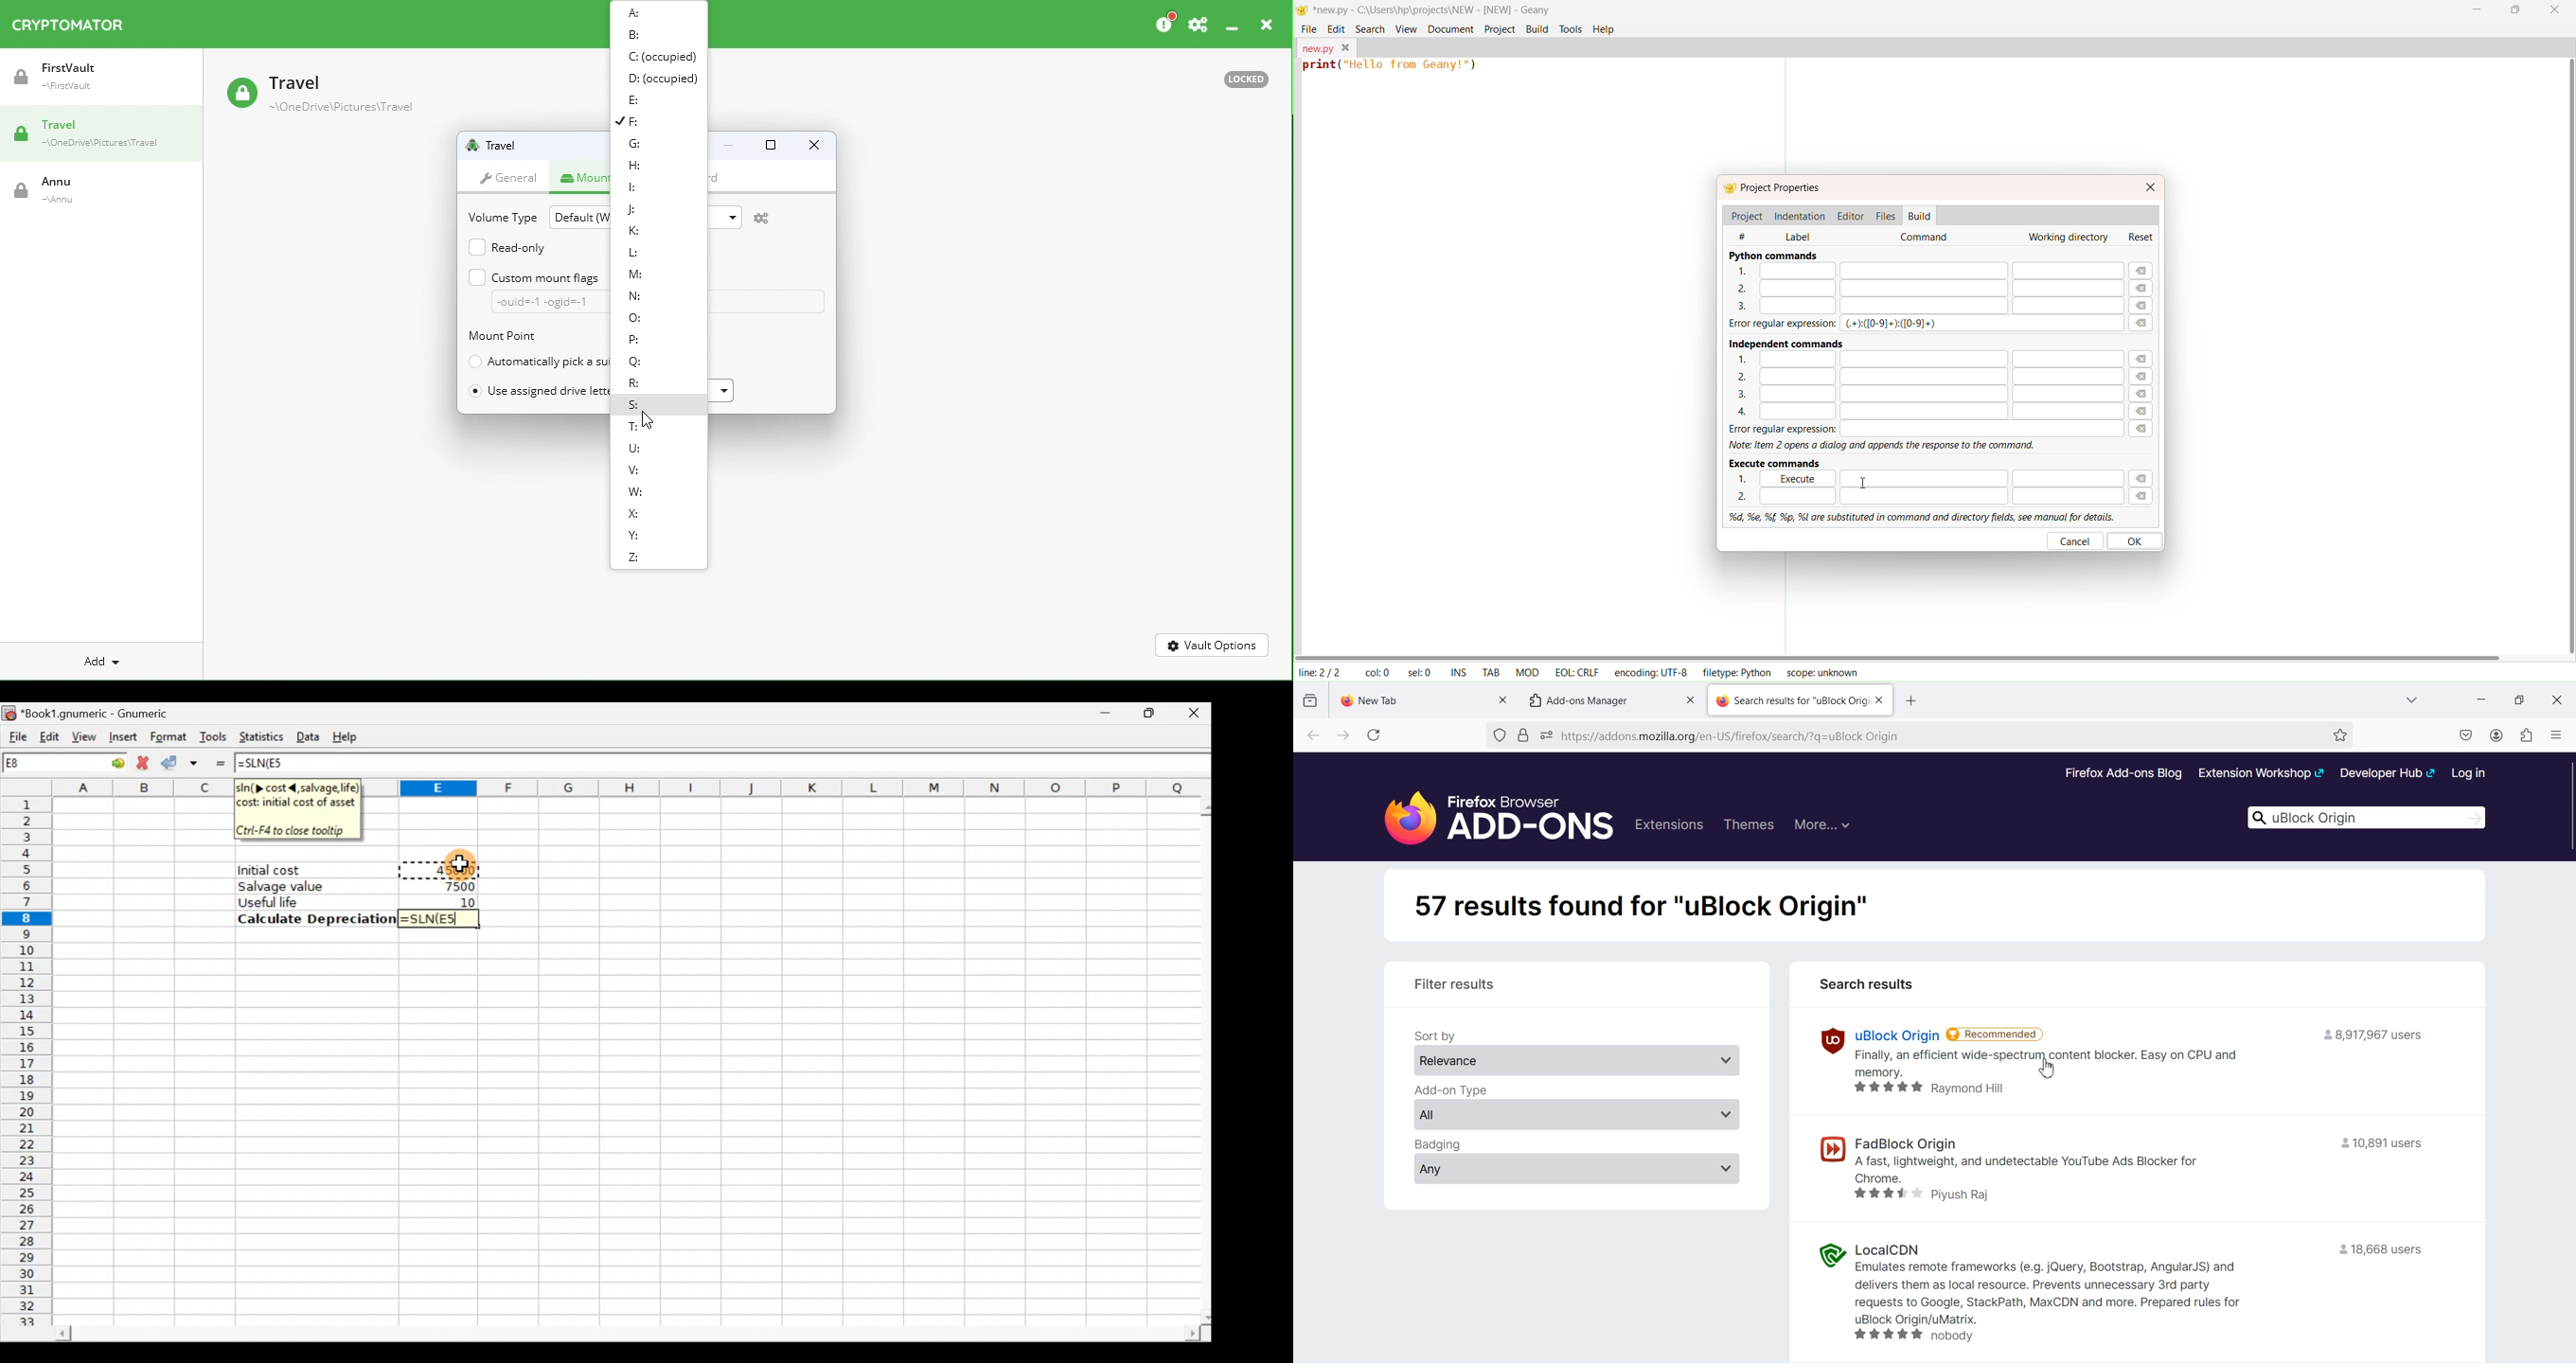 Image resolution: width=2576 pixels, height=1372 pixels. Describe the element at coordinates (261, 734) in the screenshot. I see `Statistics` at that location.